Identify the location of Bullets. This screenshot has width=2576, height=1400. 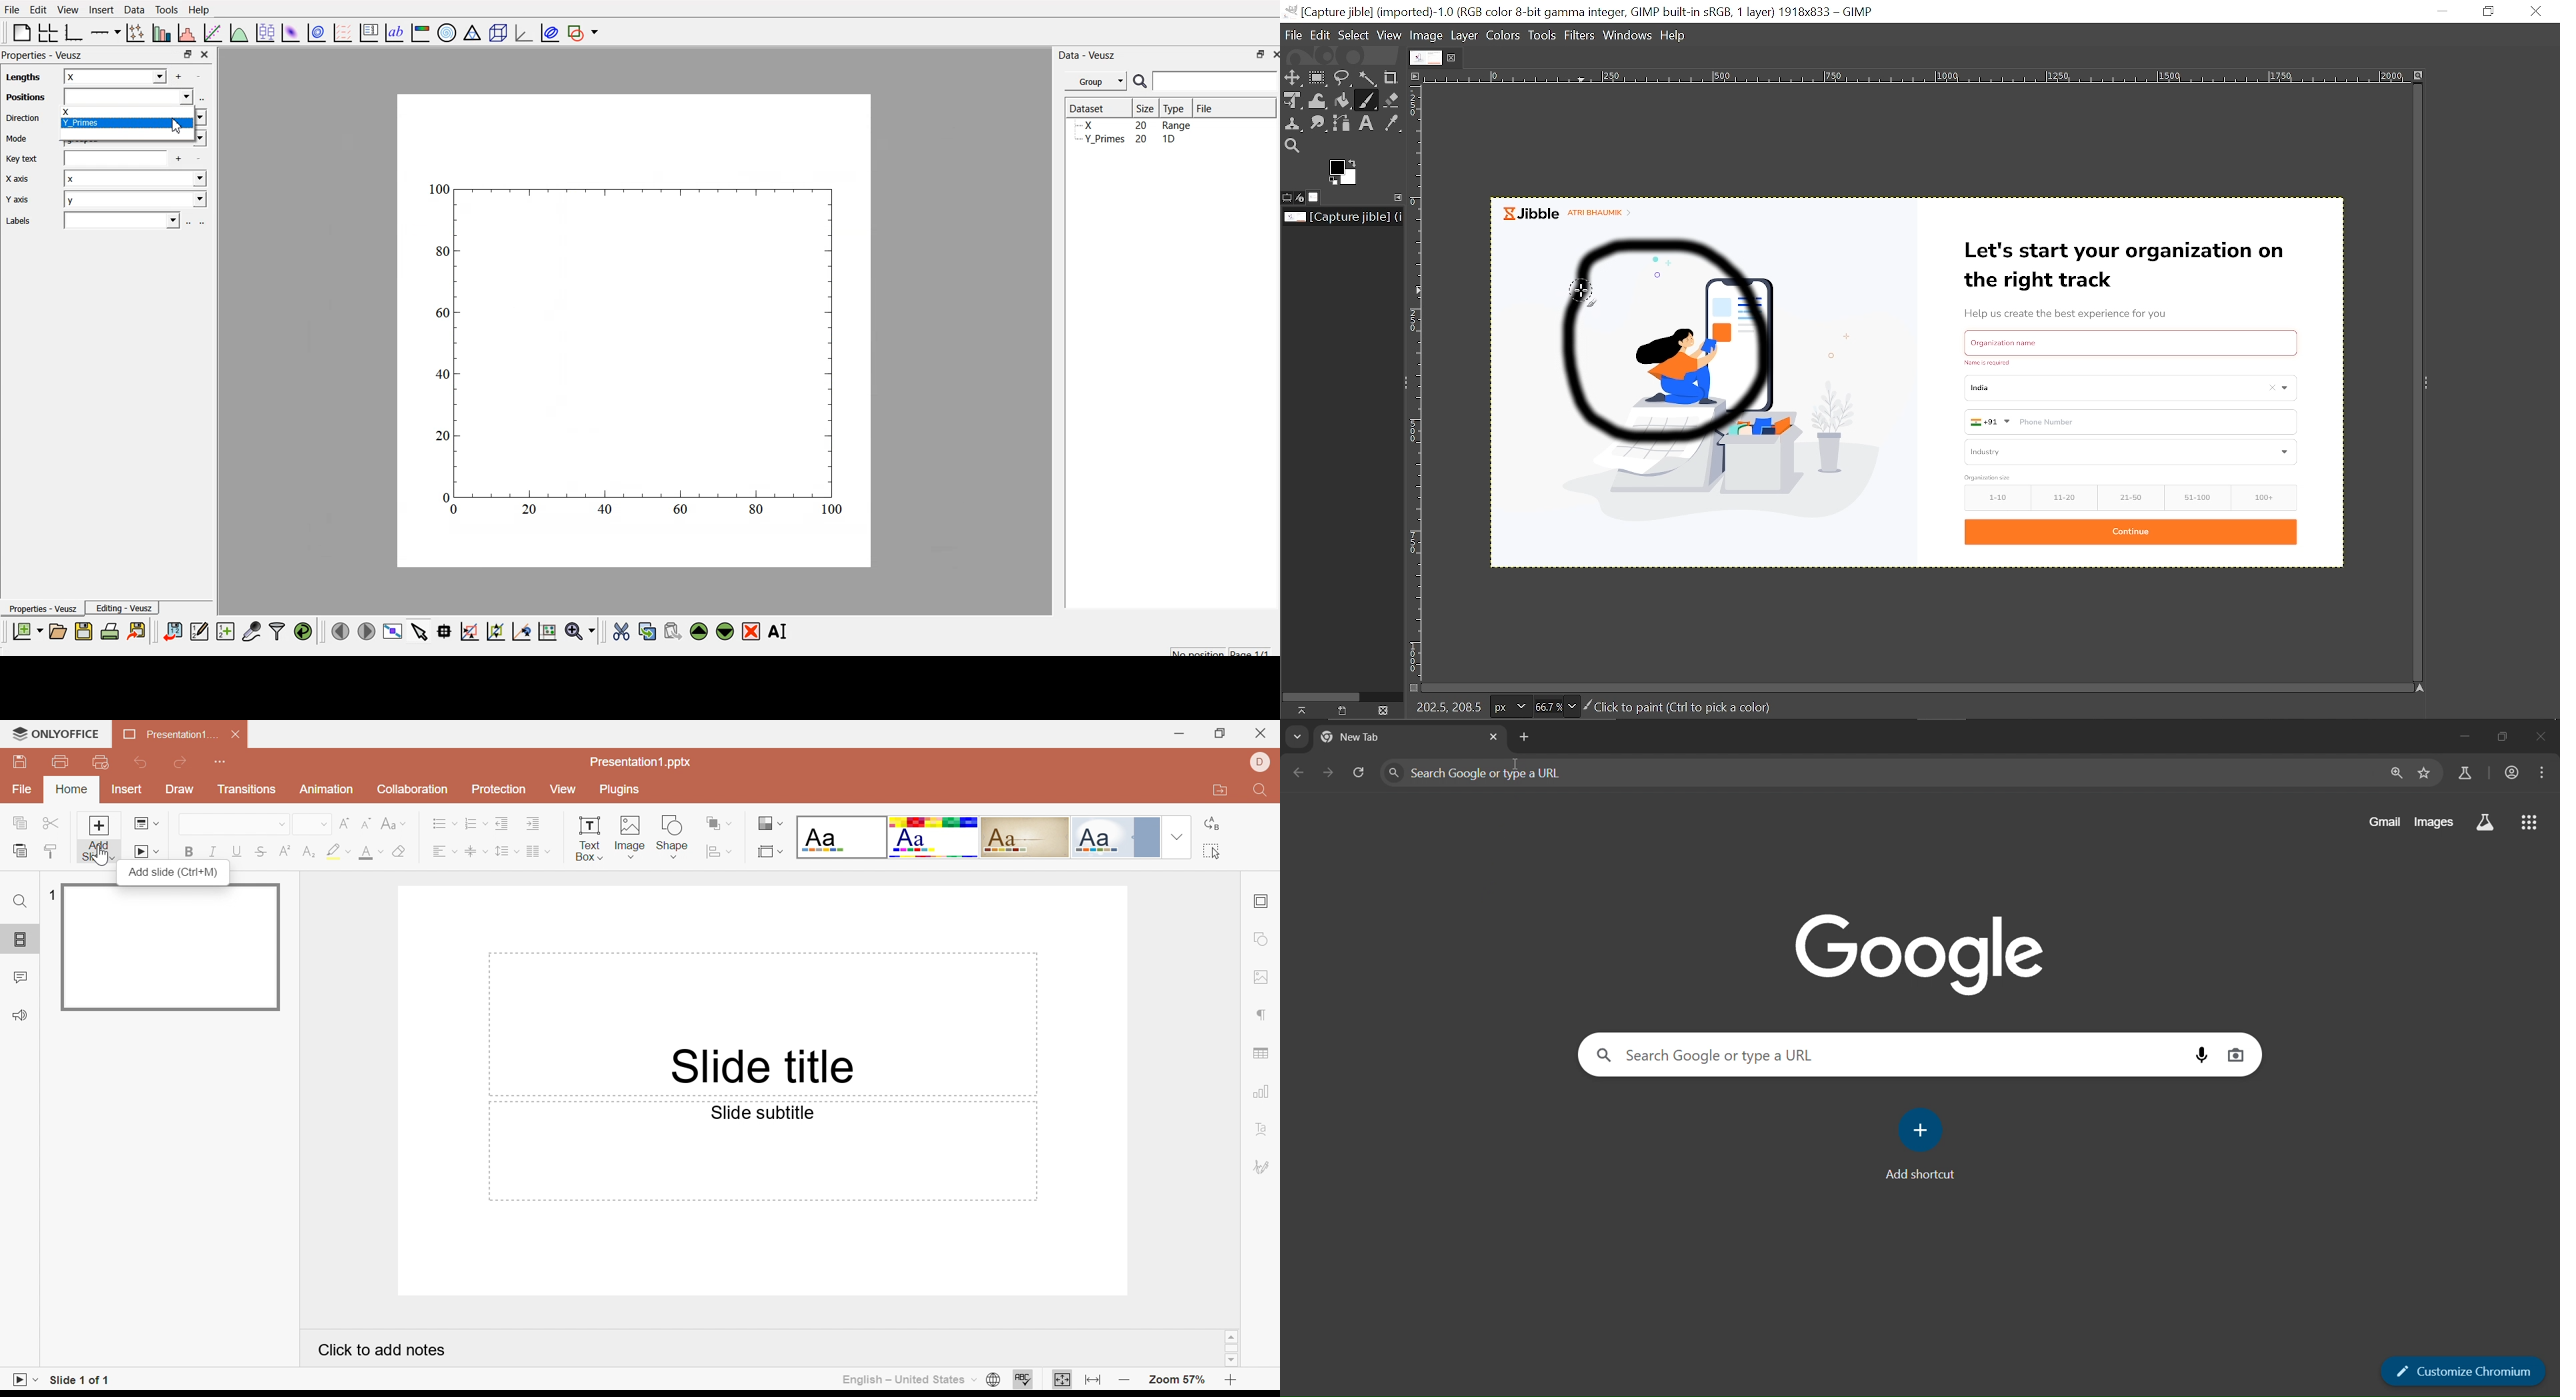
(445, 823).